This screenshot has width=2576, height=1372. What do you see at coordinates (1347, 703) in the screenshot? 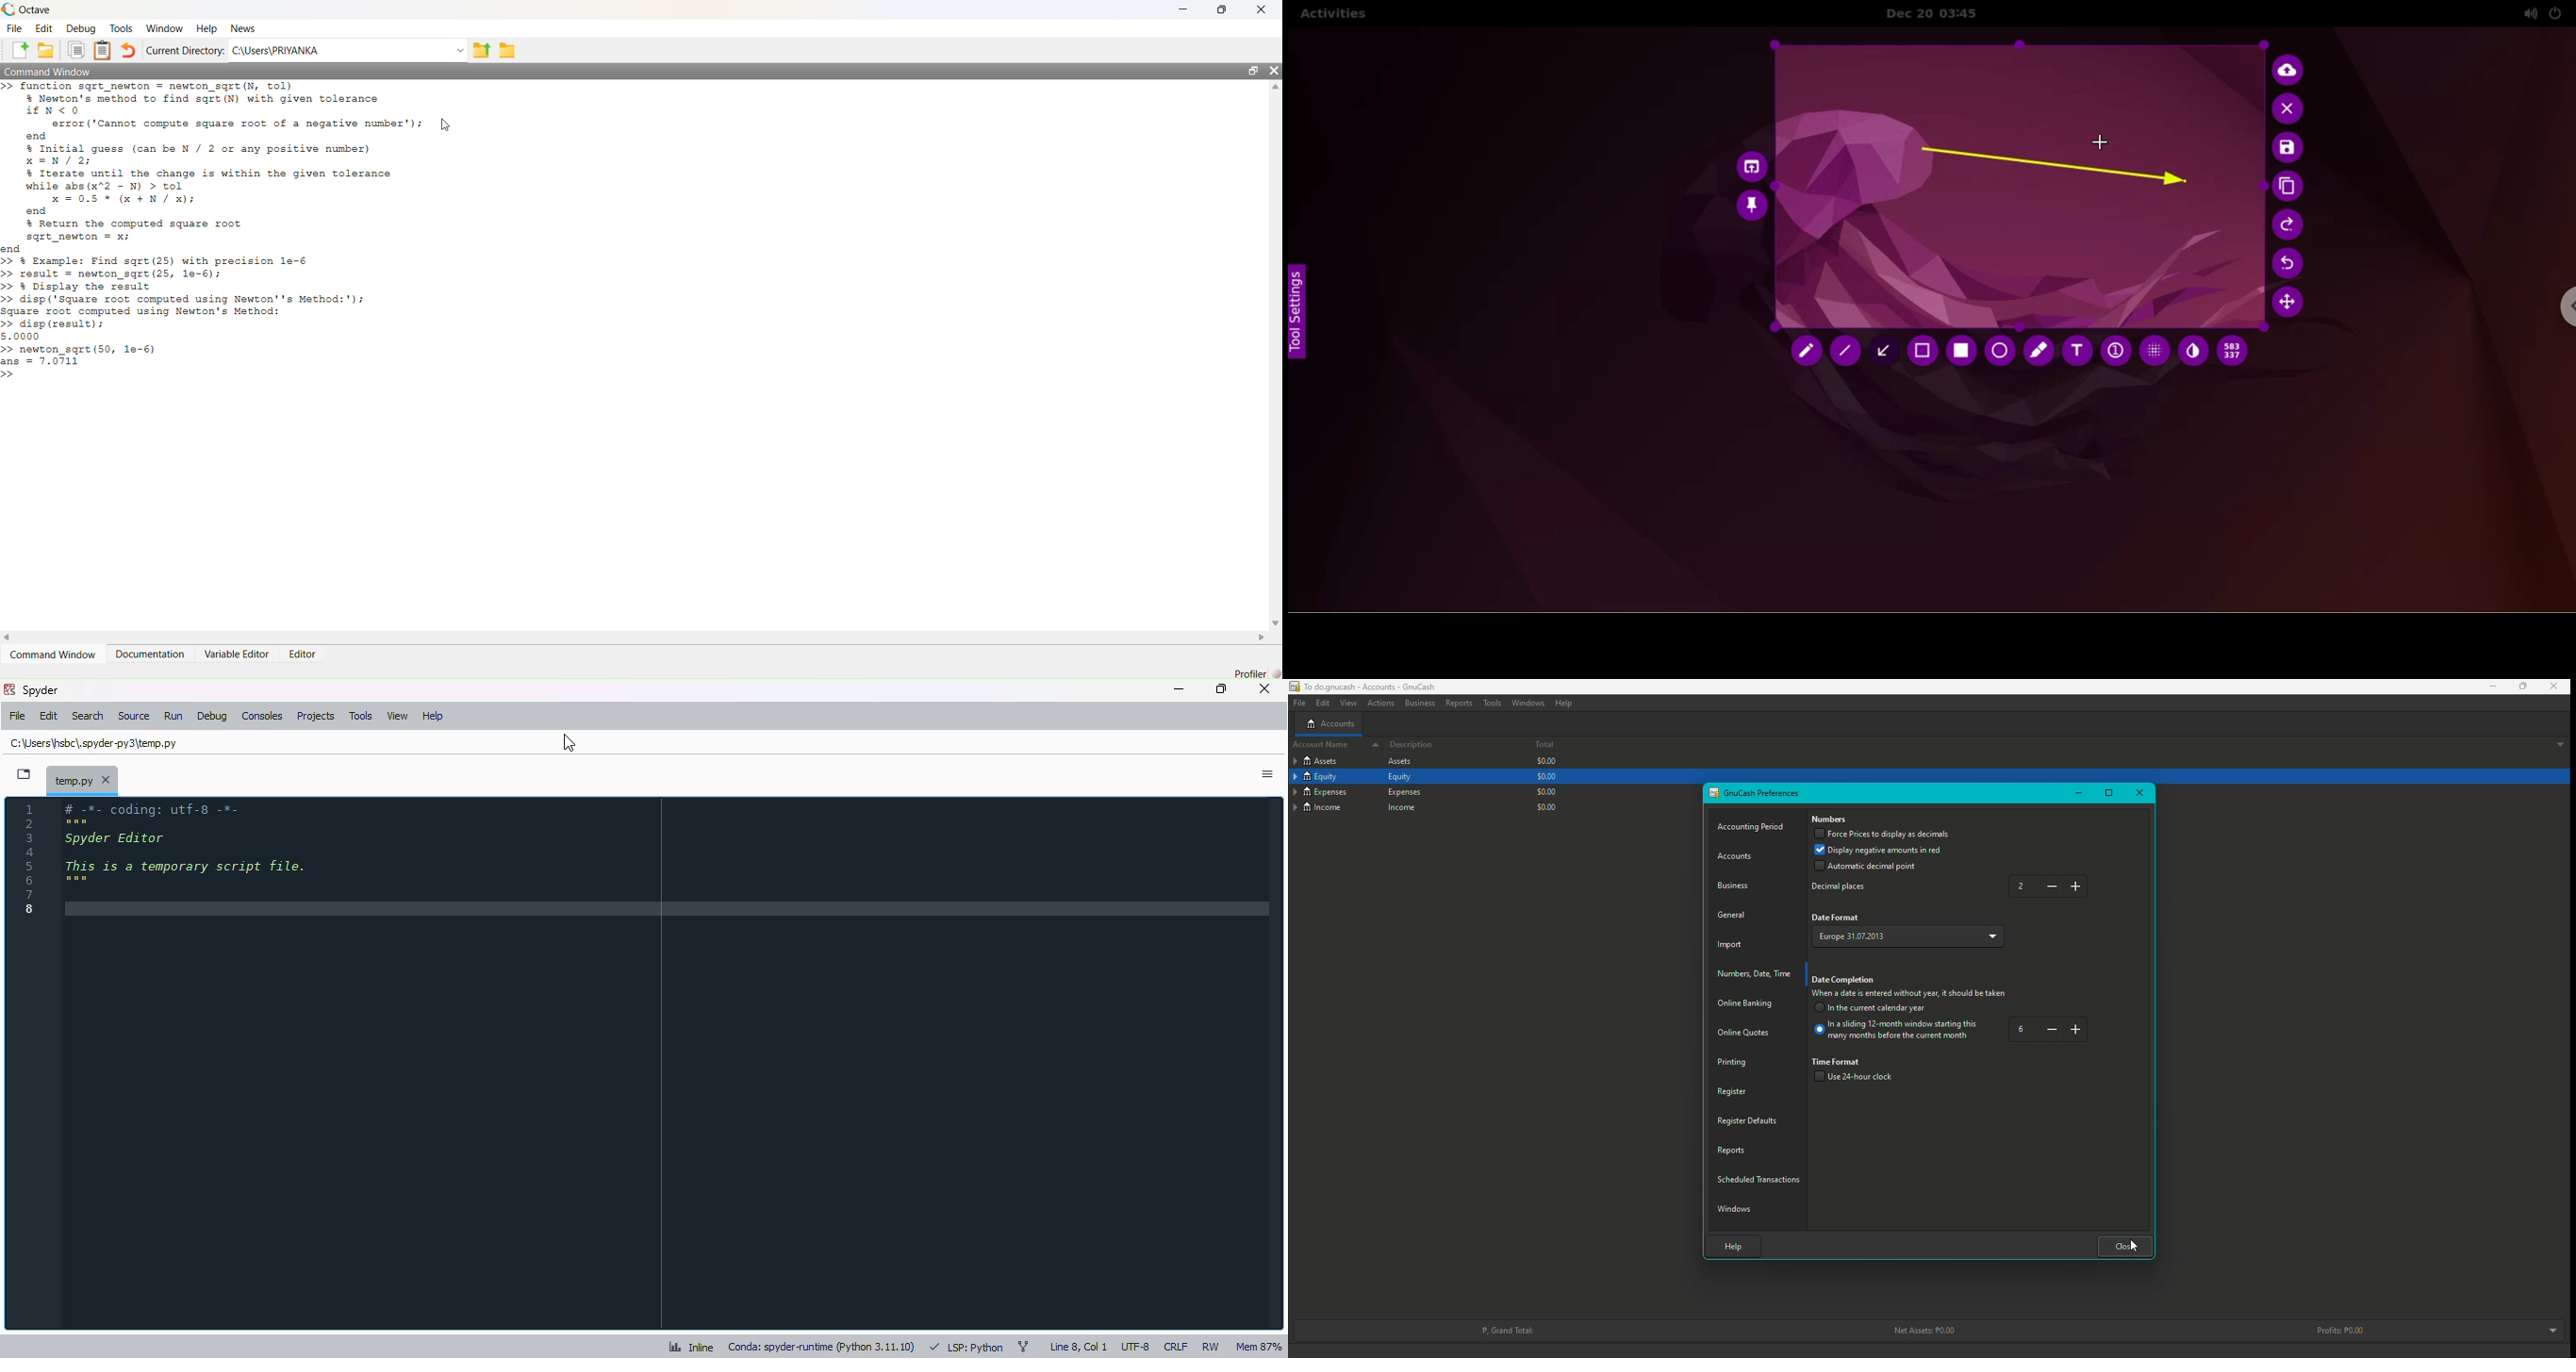
I see `View` at bounding box center [1347, 703].